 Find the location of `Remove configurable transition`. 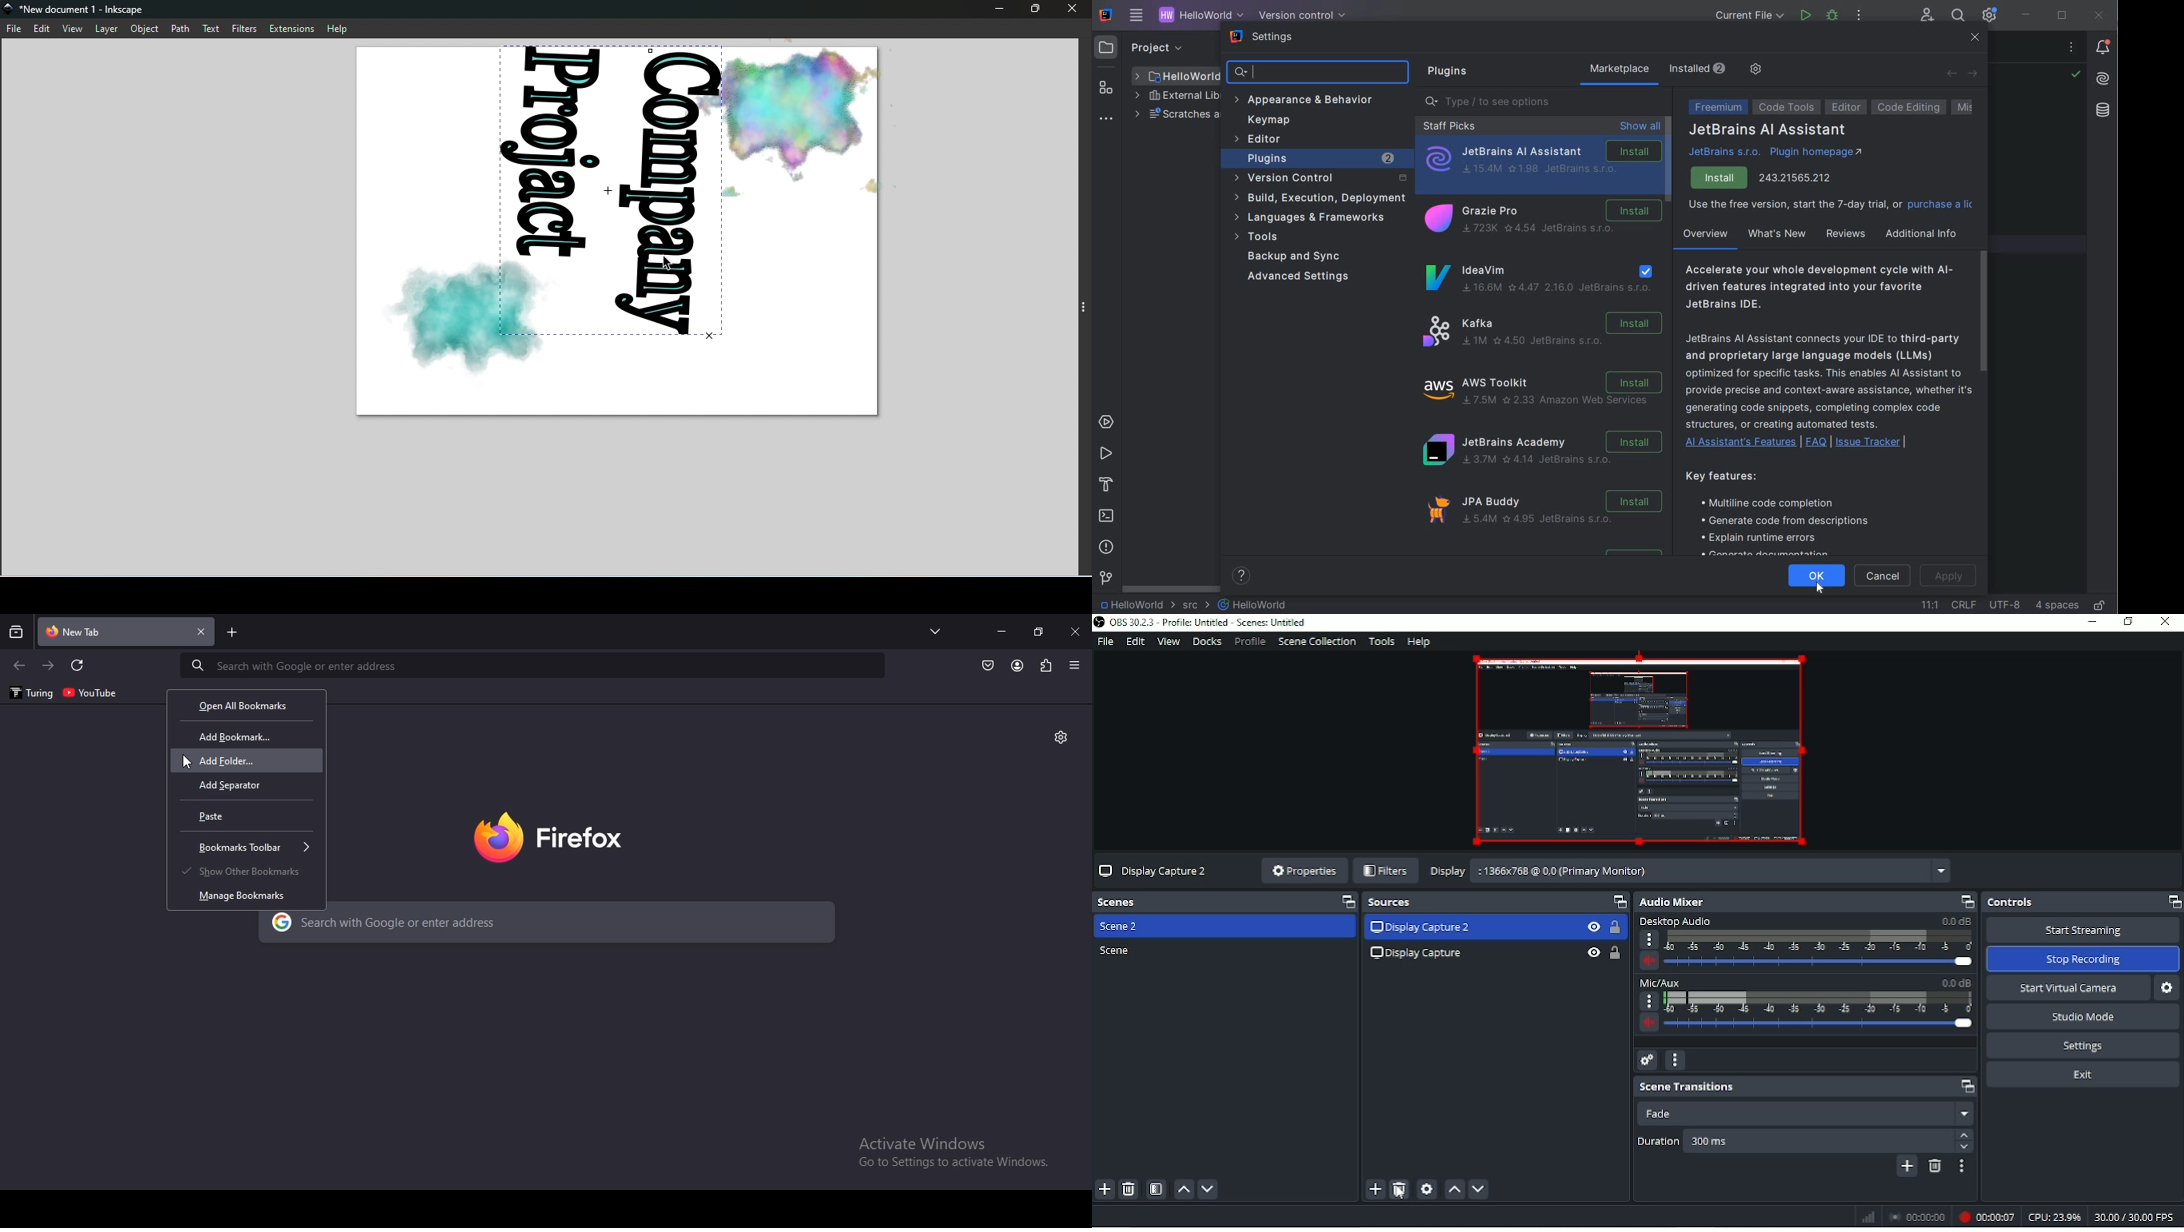

Remove configurable transition is located at coordinates (1935, 1167).